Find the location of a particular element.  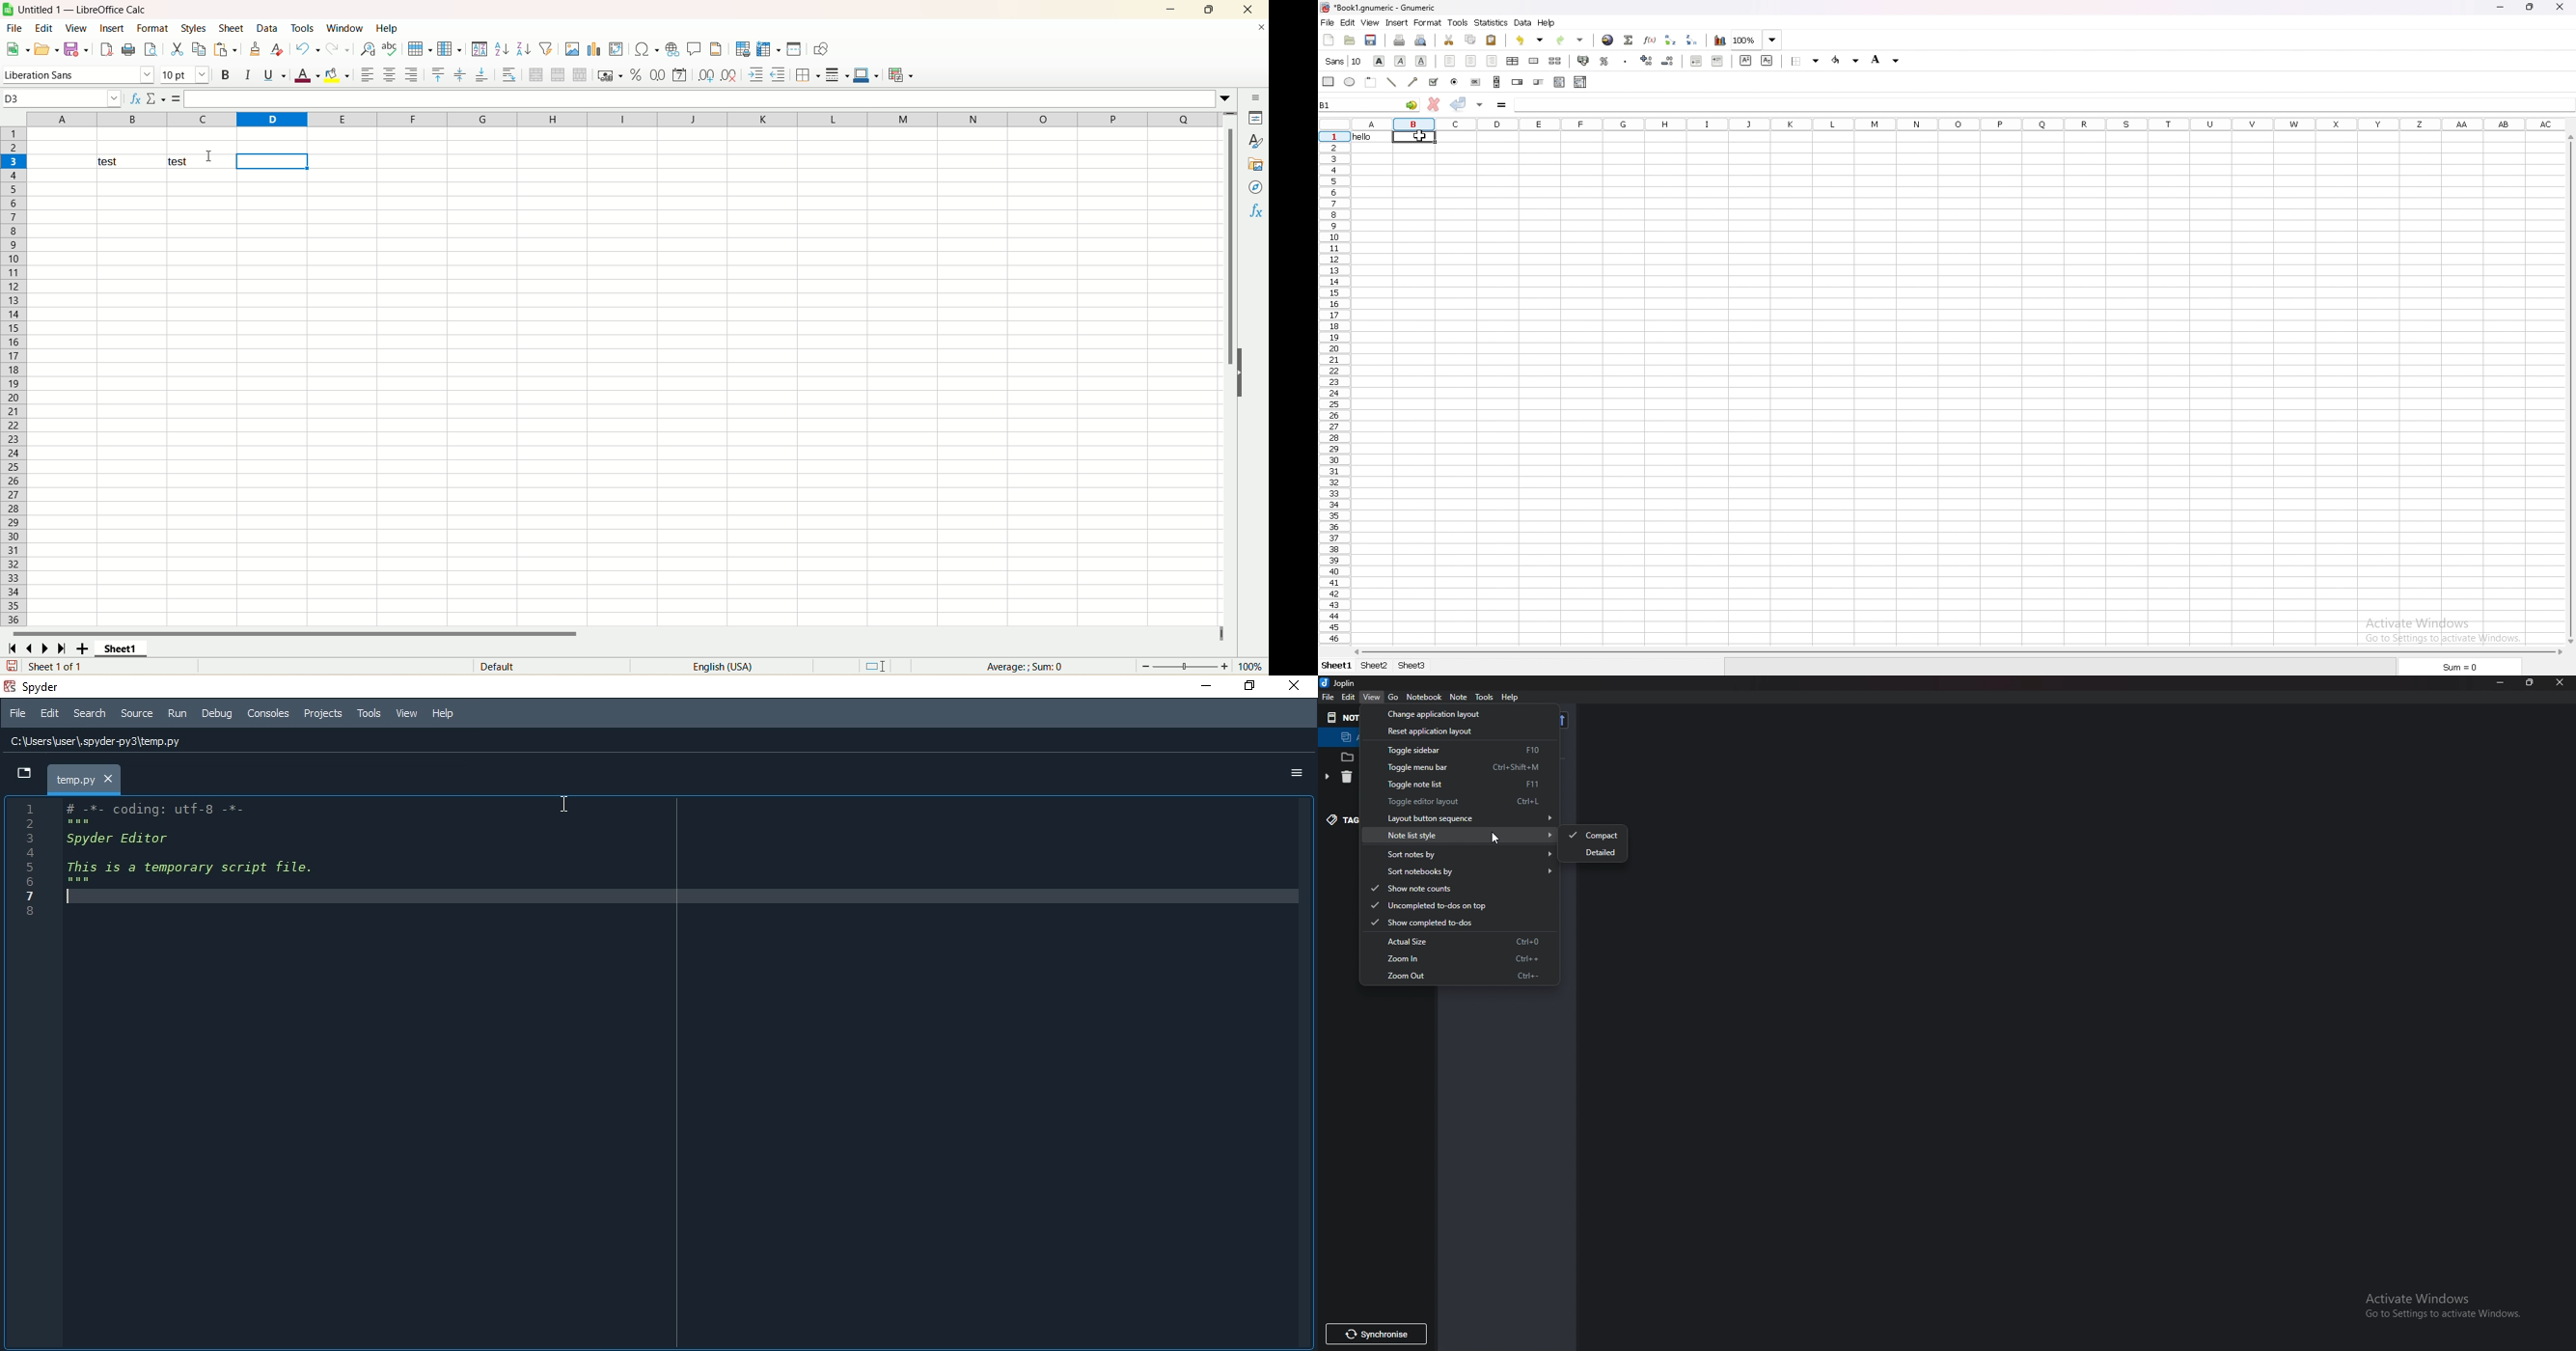

pivot table is located at coordinates (616, 49).